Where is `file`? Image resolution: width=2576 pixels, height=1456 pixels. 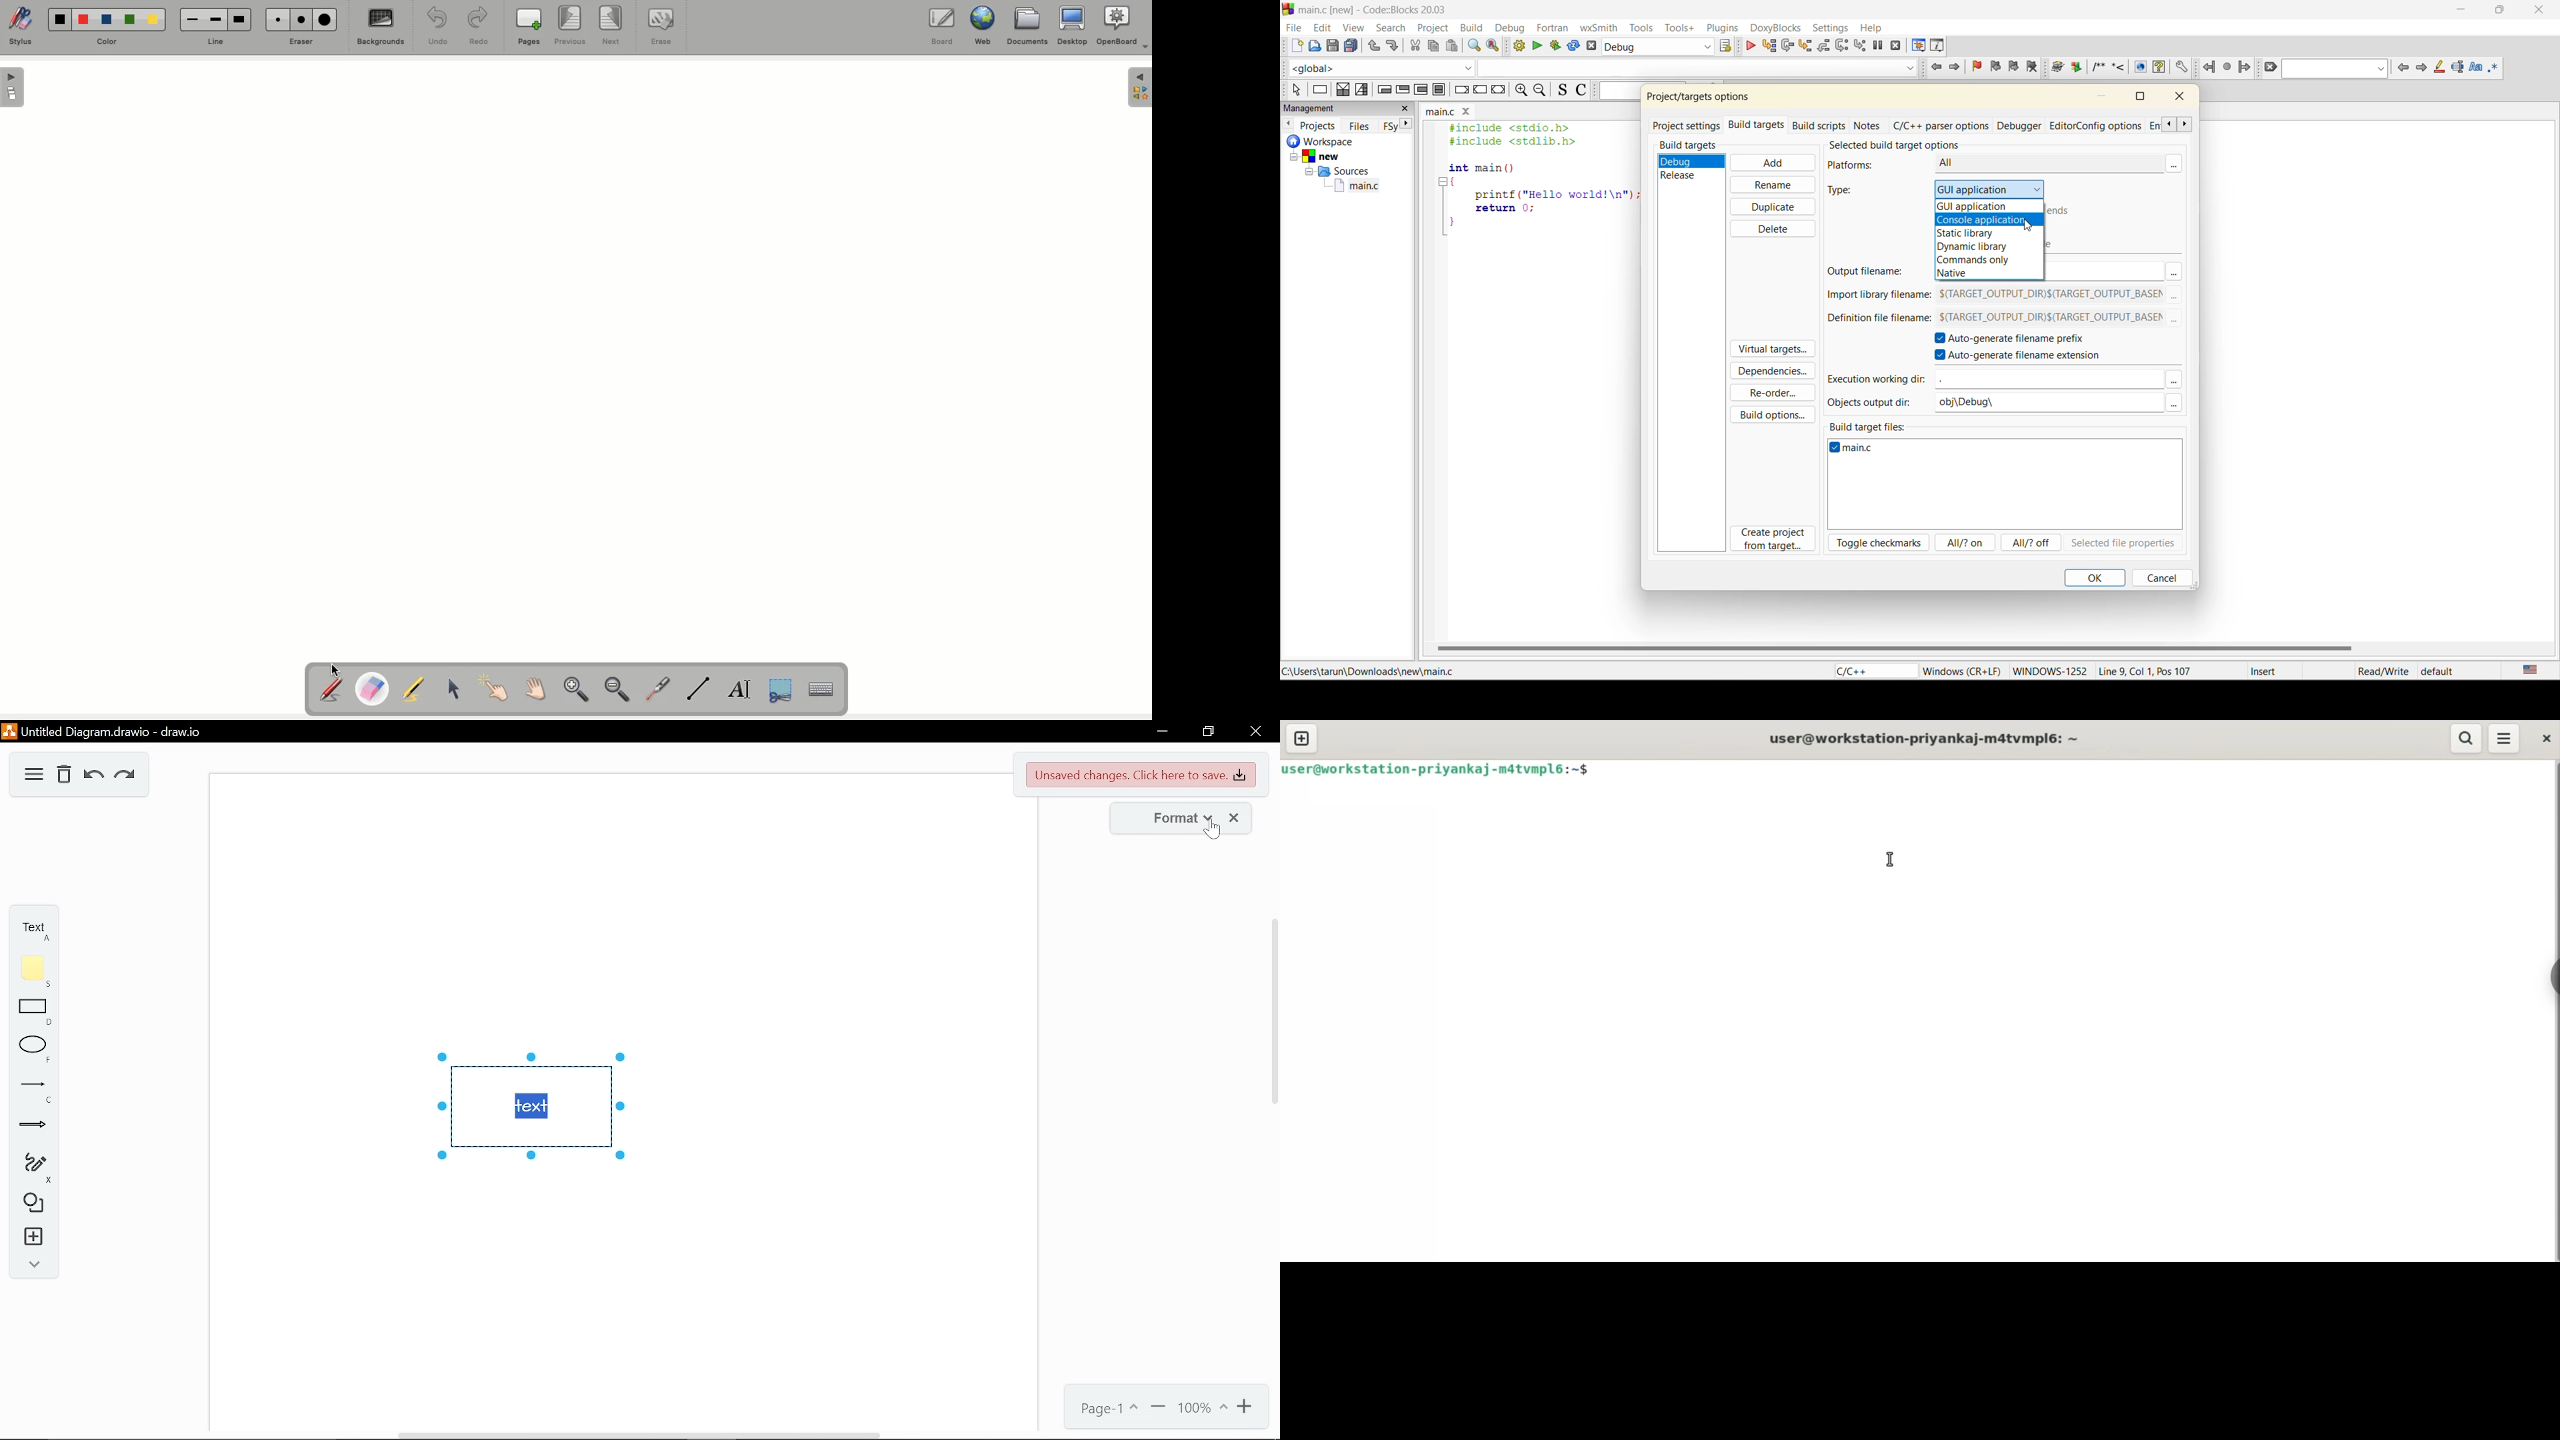 file is located at coordinates (1295, 30).